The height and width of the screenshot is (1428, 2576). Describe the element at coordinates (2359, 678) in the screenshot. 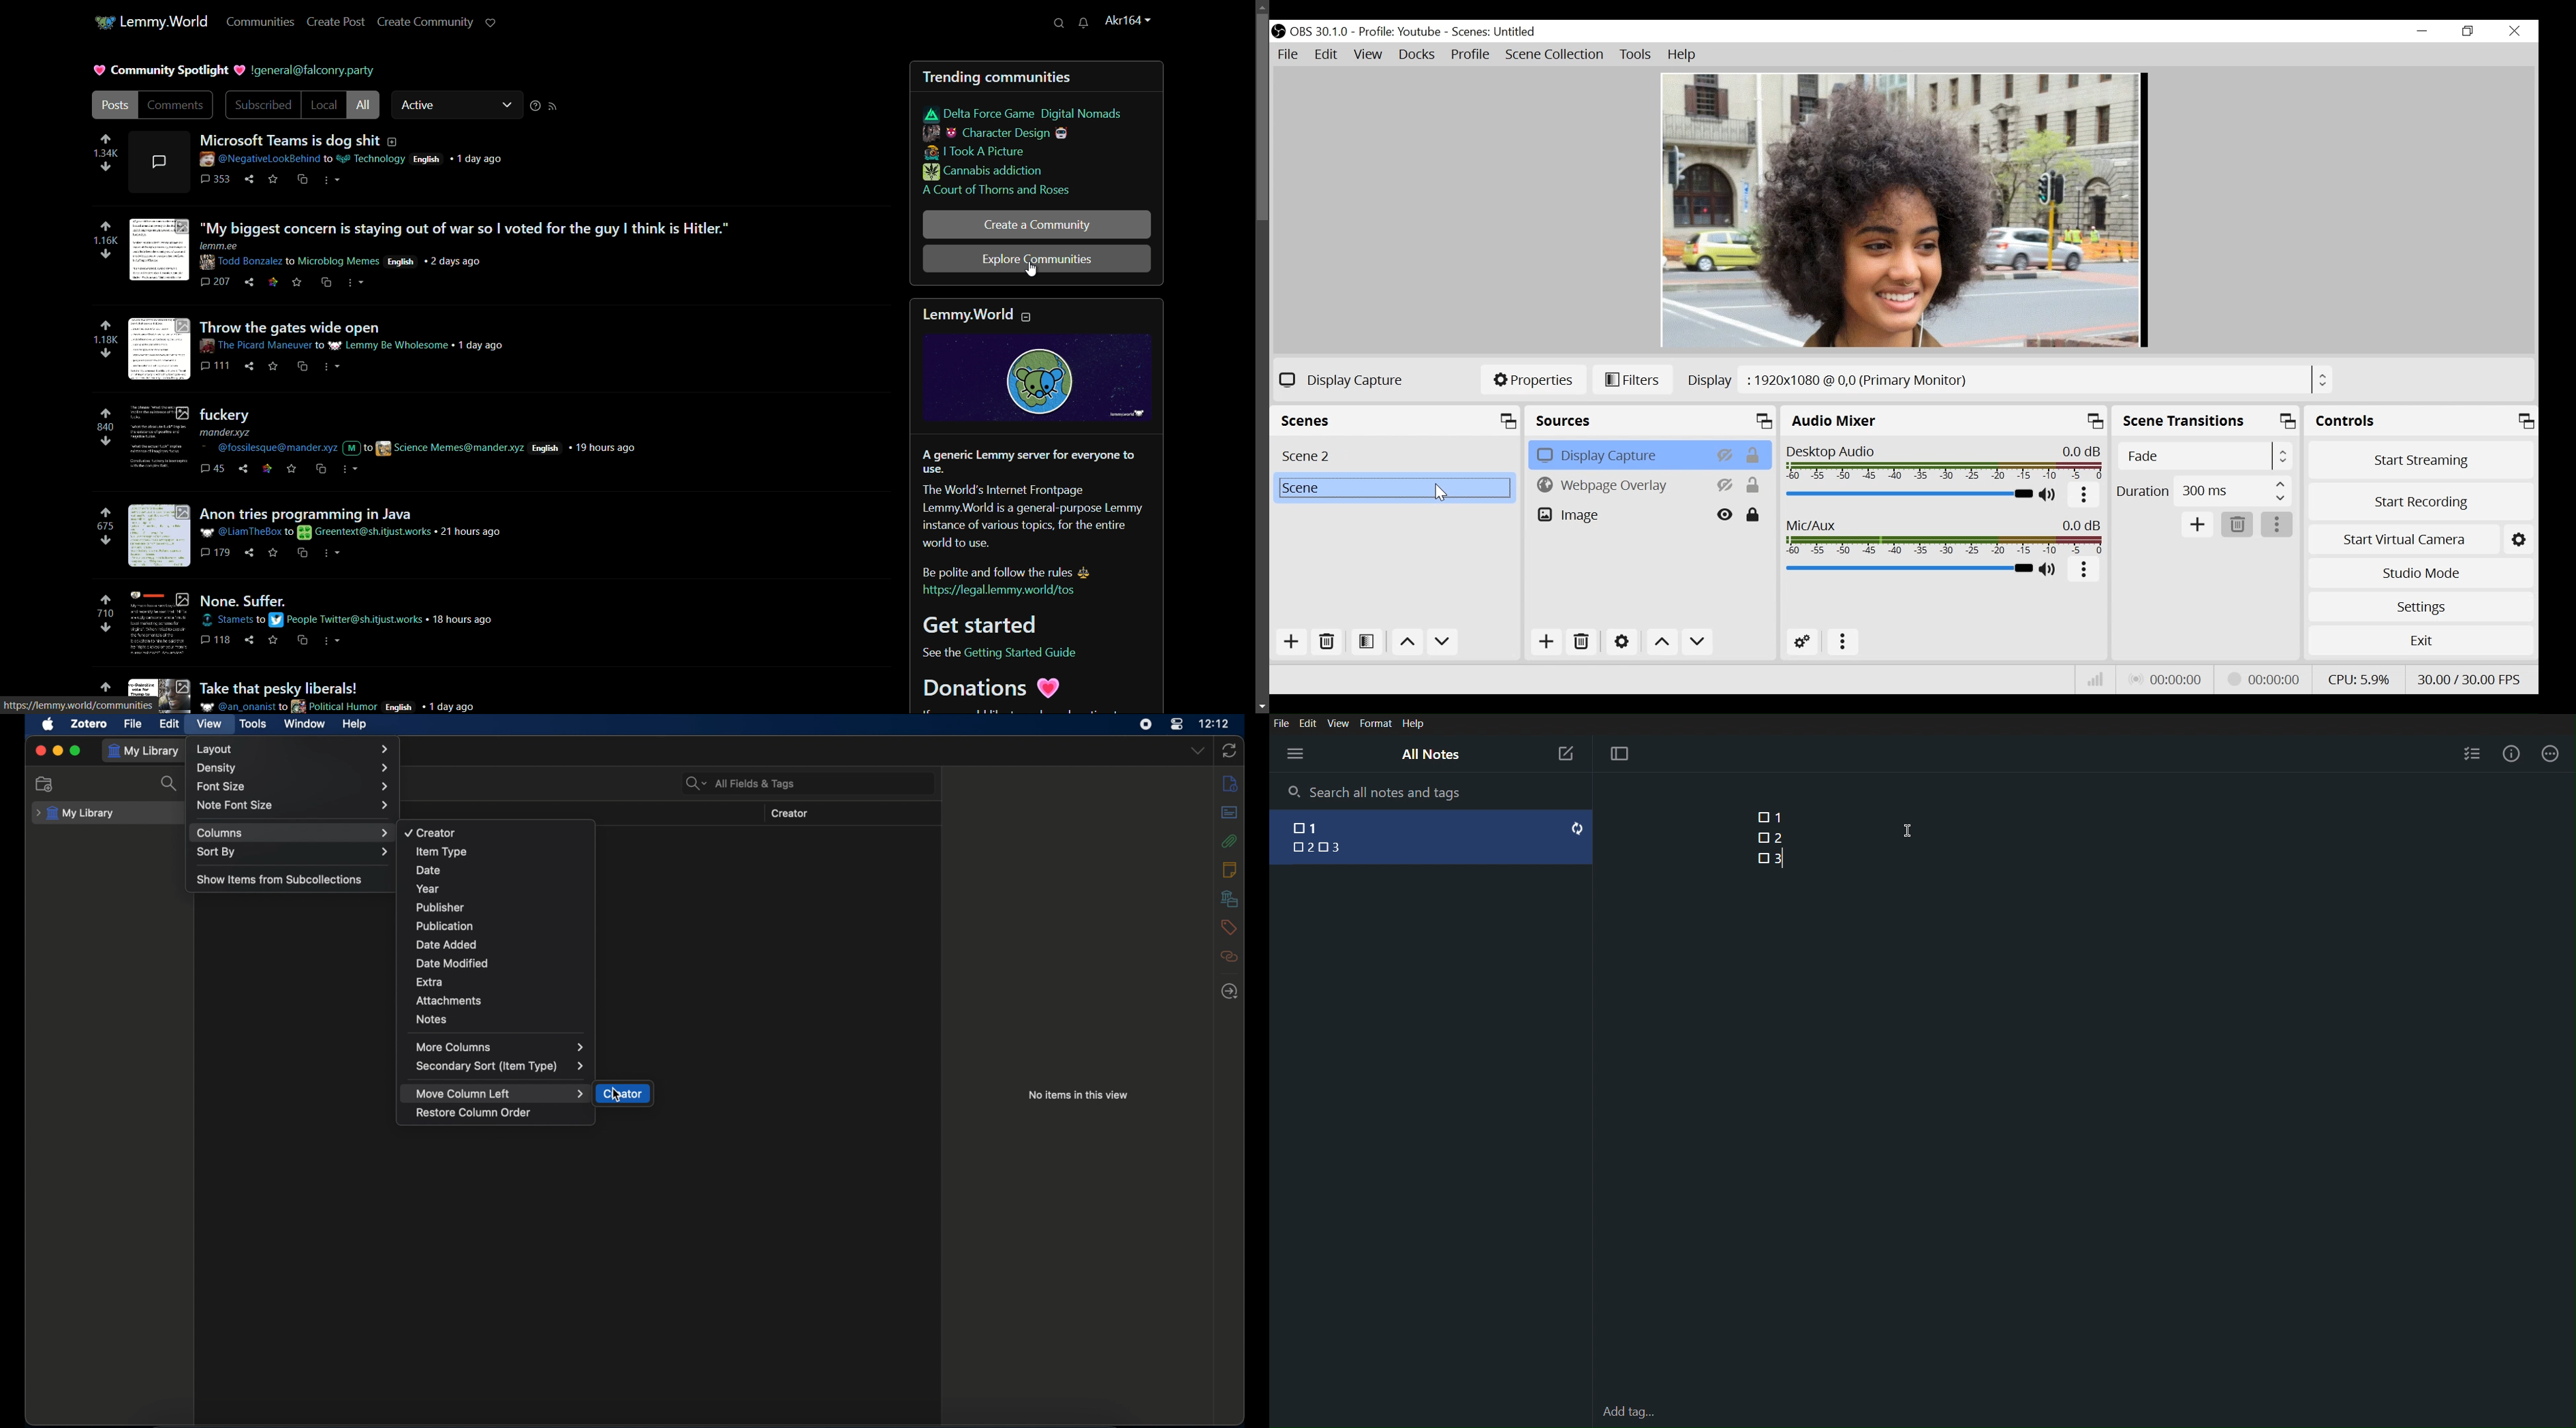

I see `CPU Usage` at that location.